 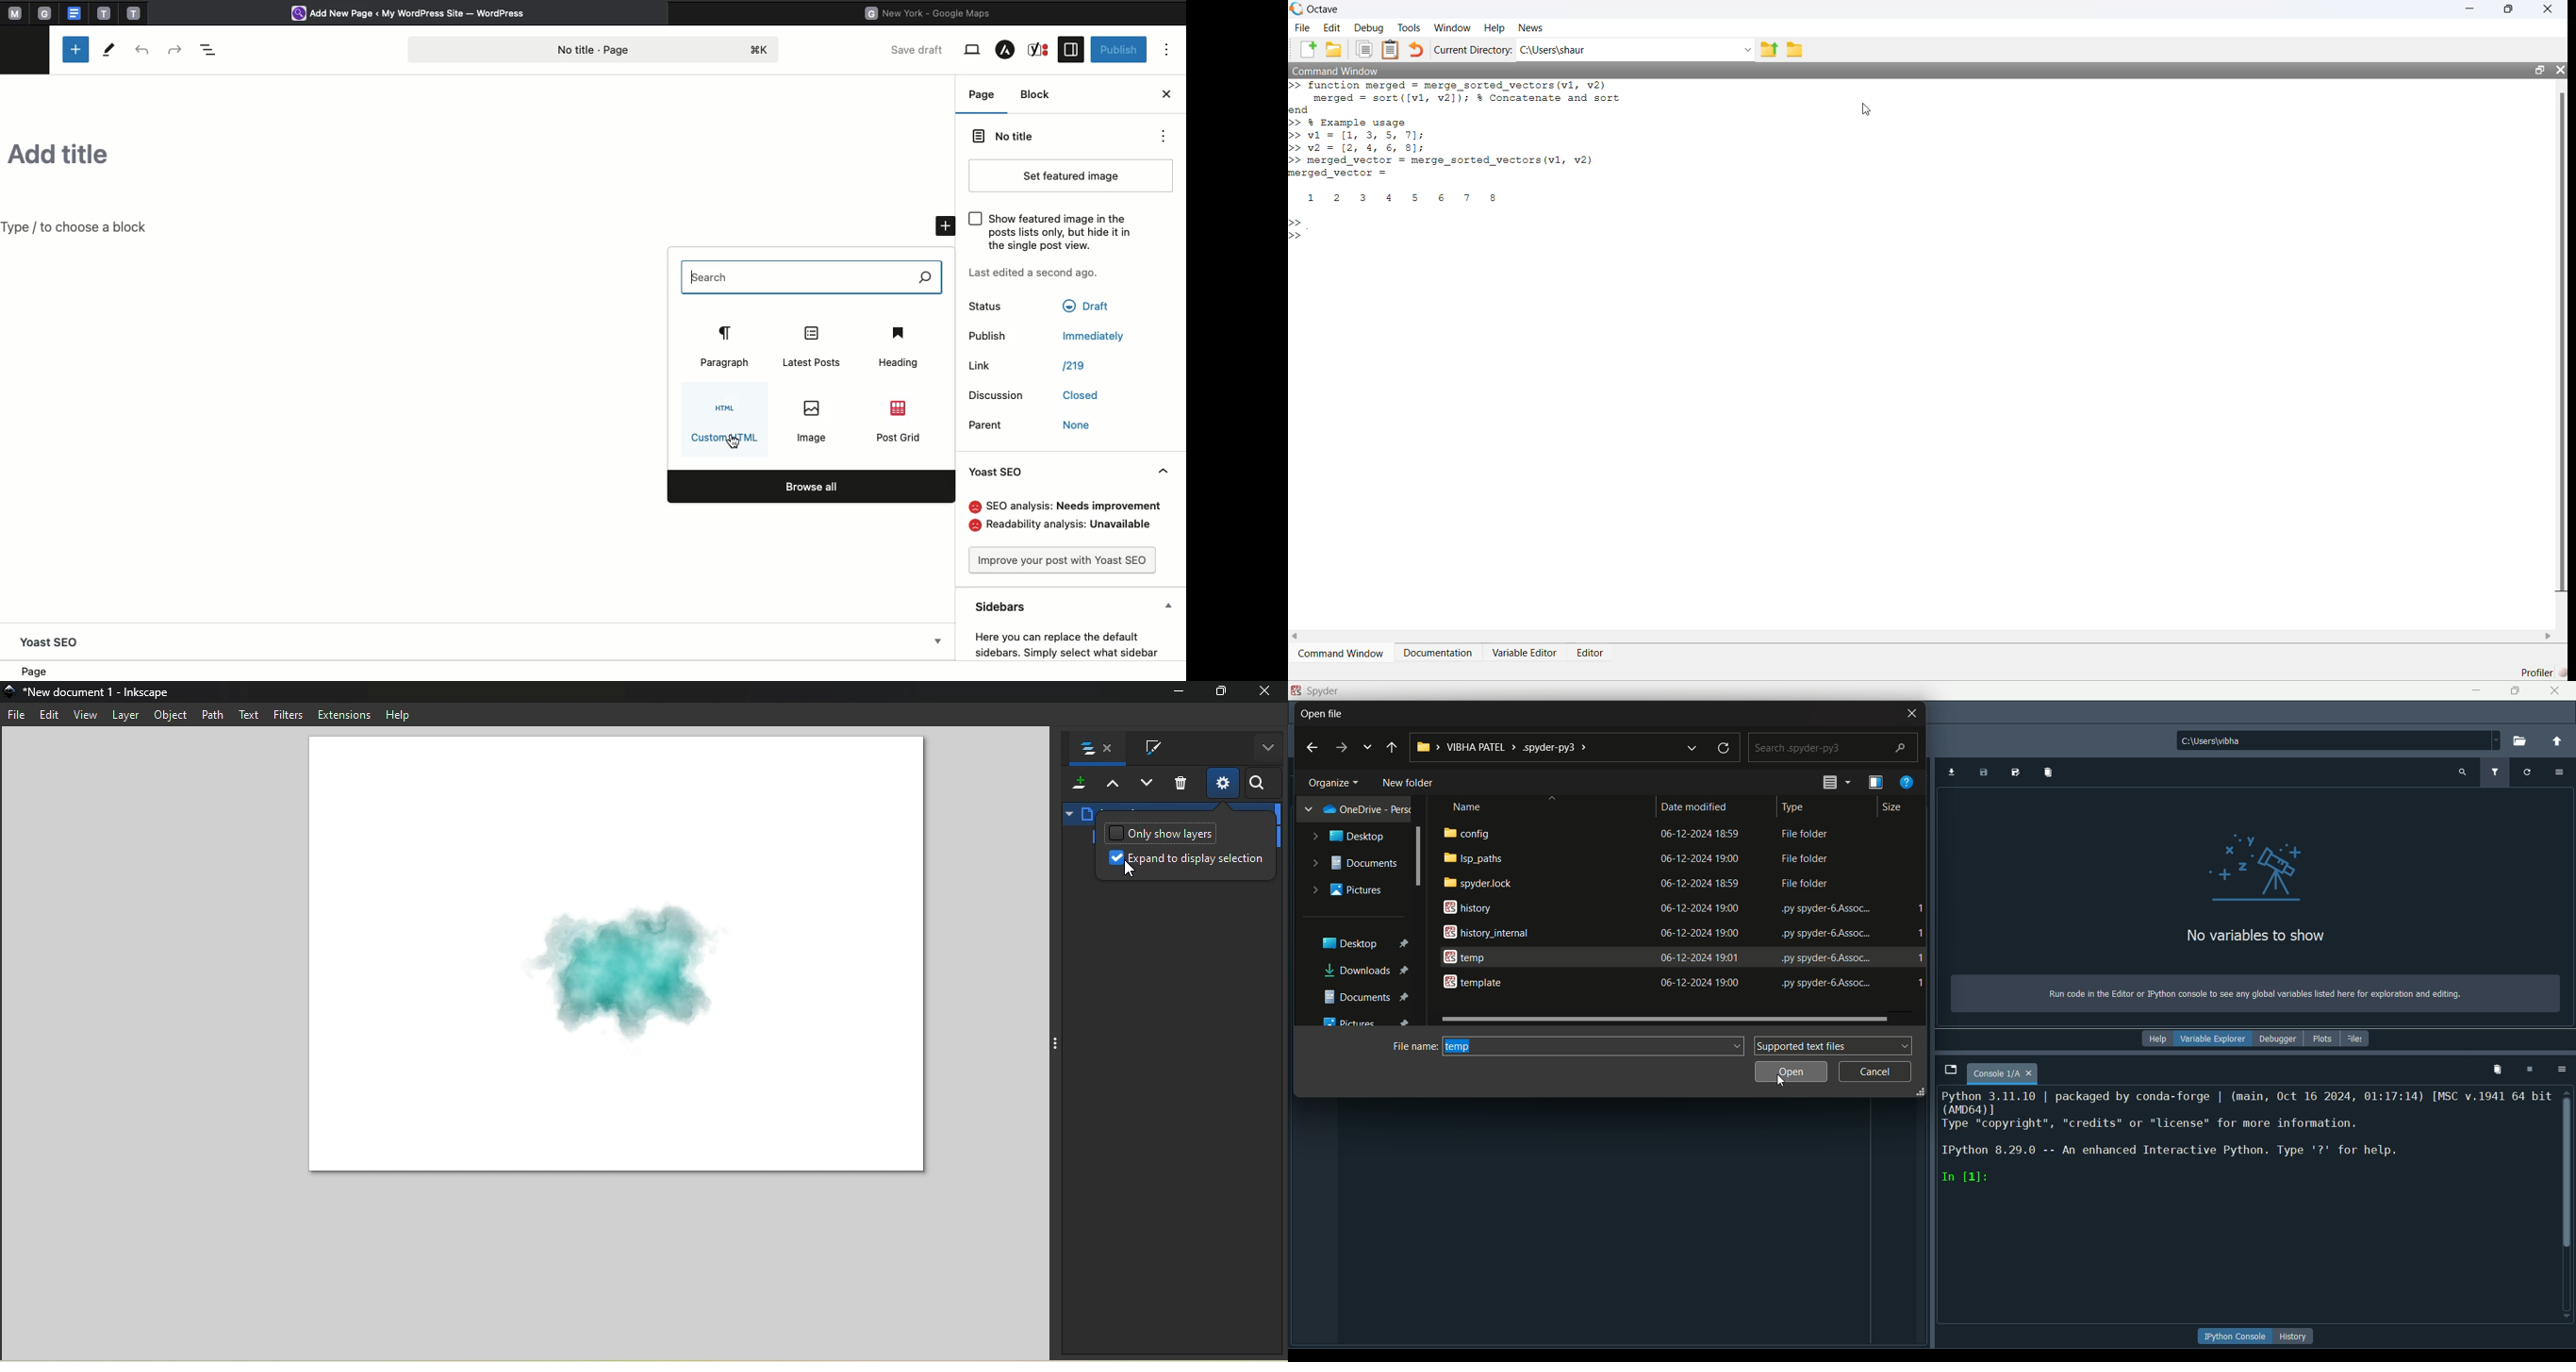 What do you see at coordinates (1028, 368) in the screenshot?
I see `Link` at bounding box center [1028, 368].